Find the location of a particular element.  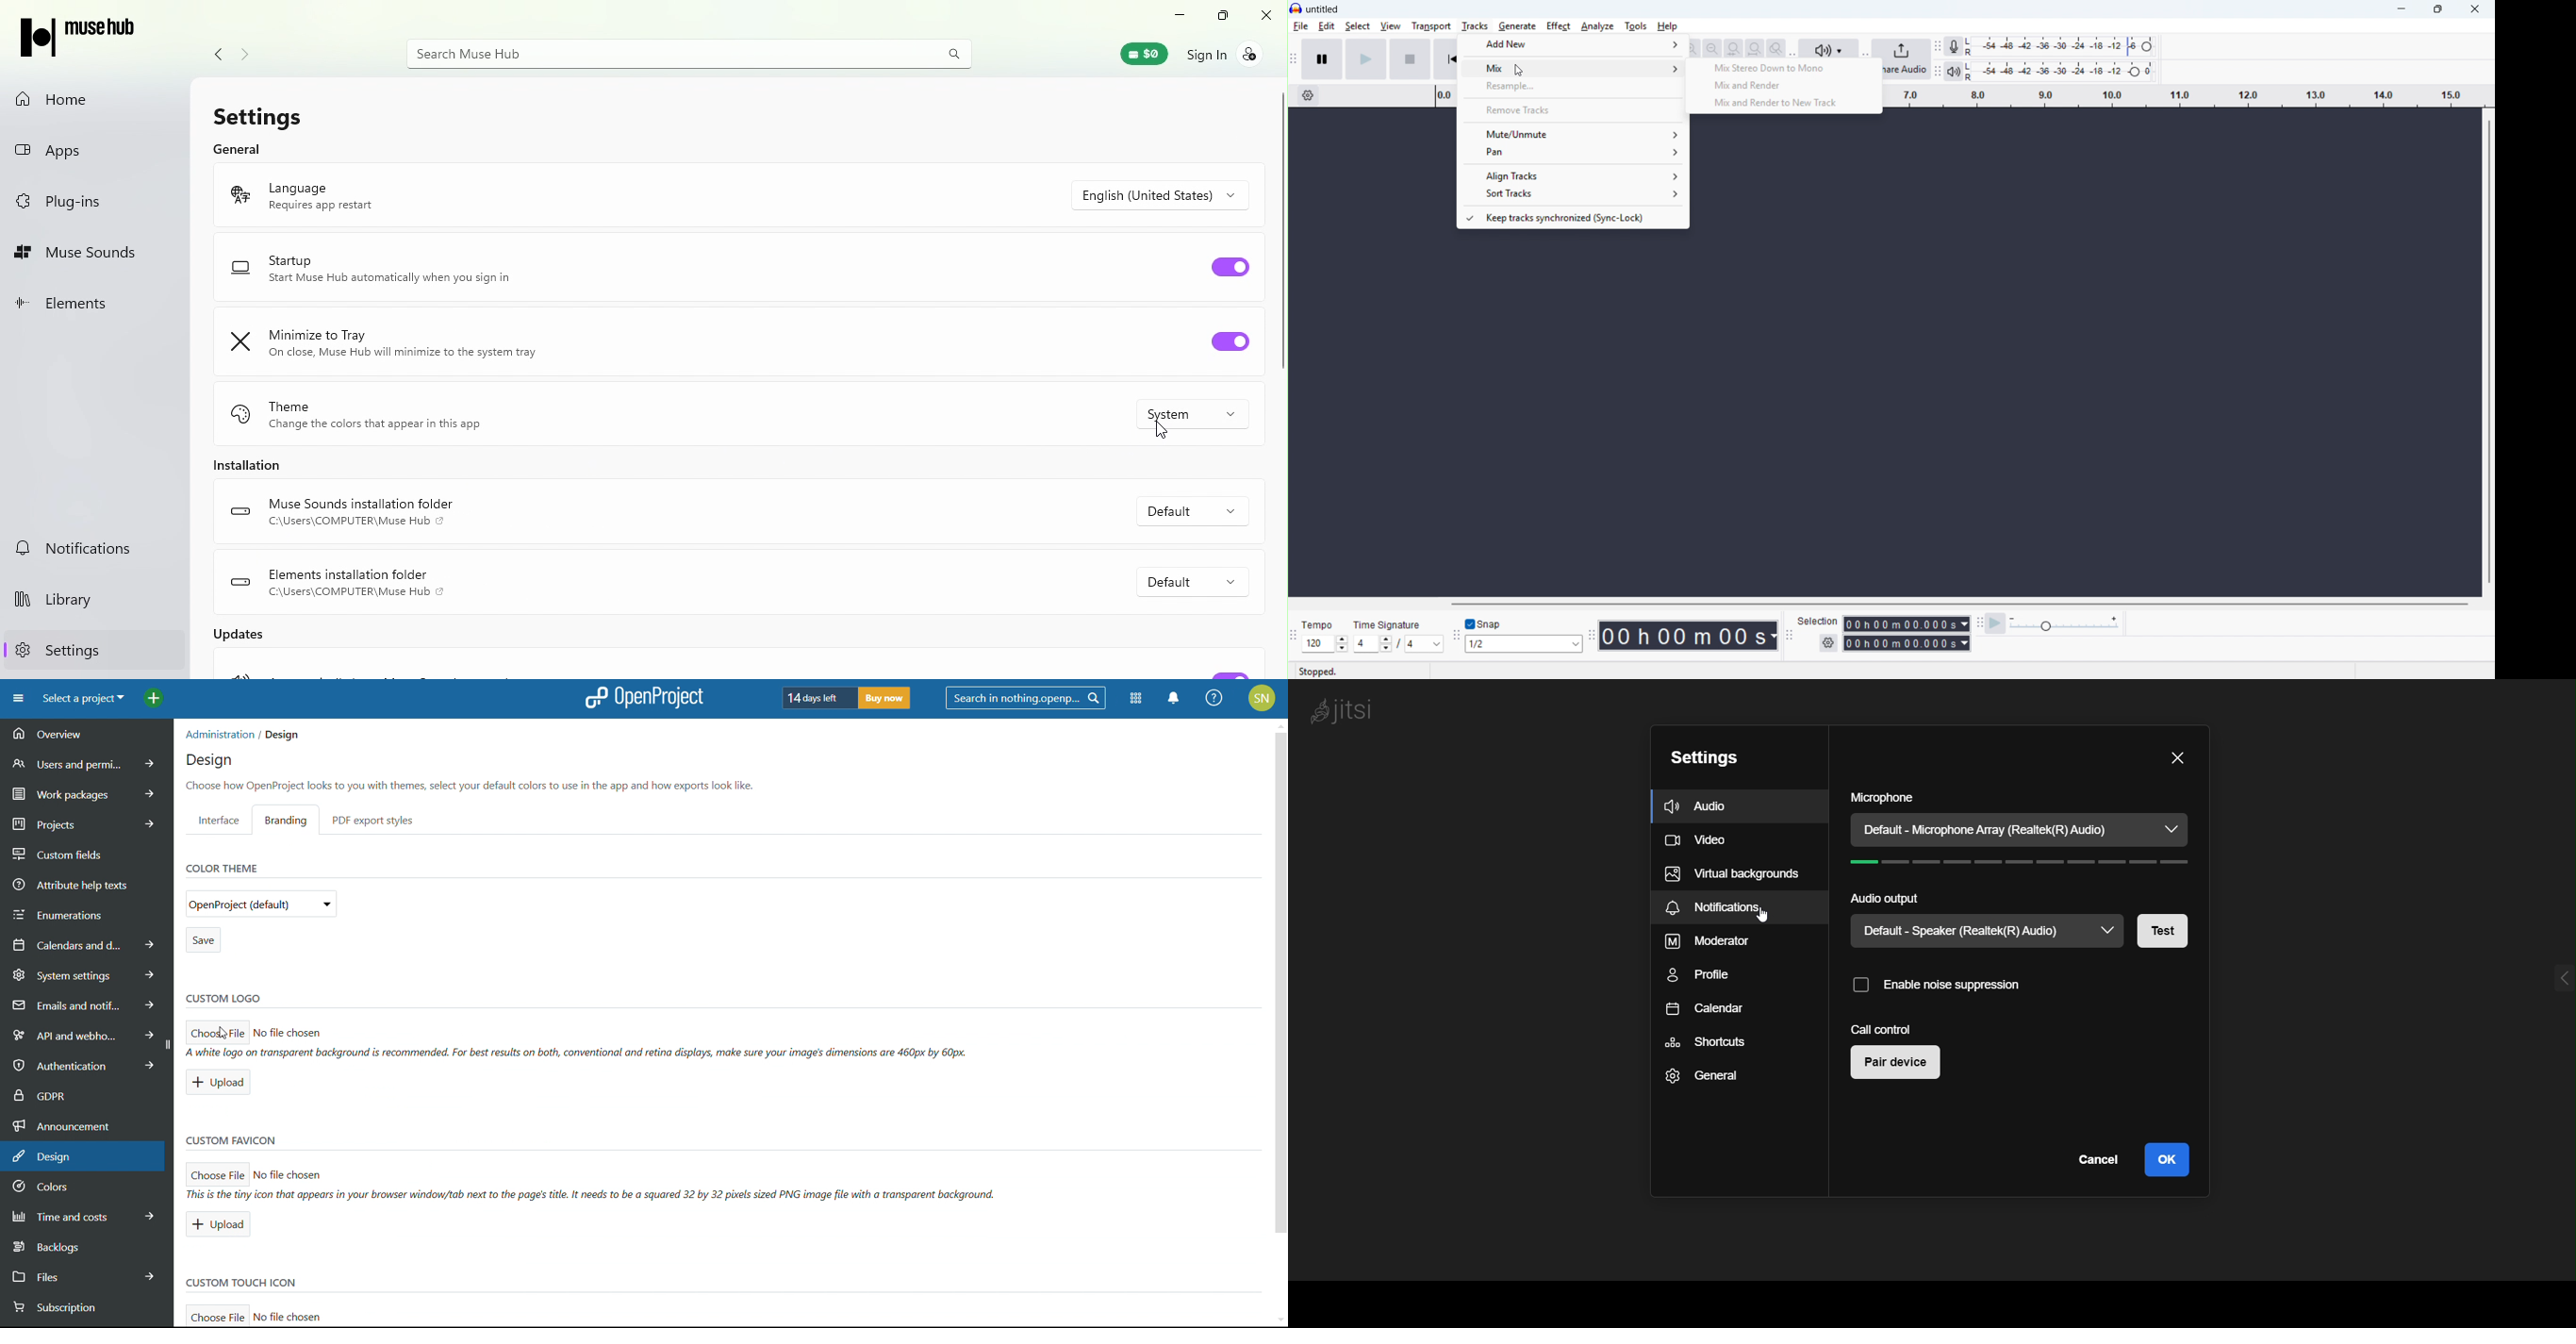

Remove tracks  is located at coordinates (1573, 109).